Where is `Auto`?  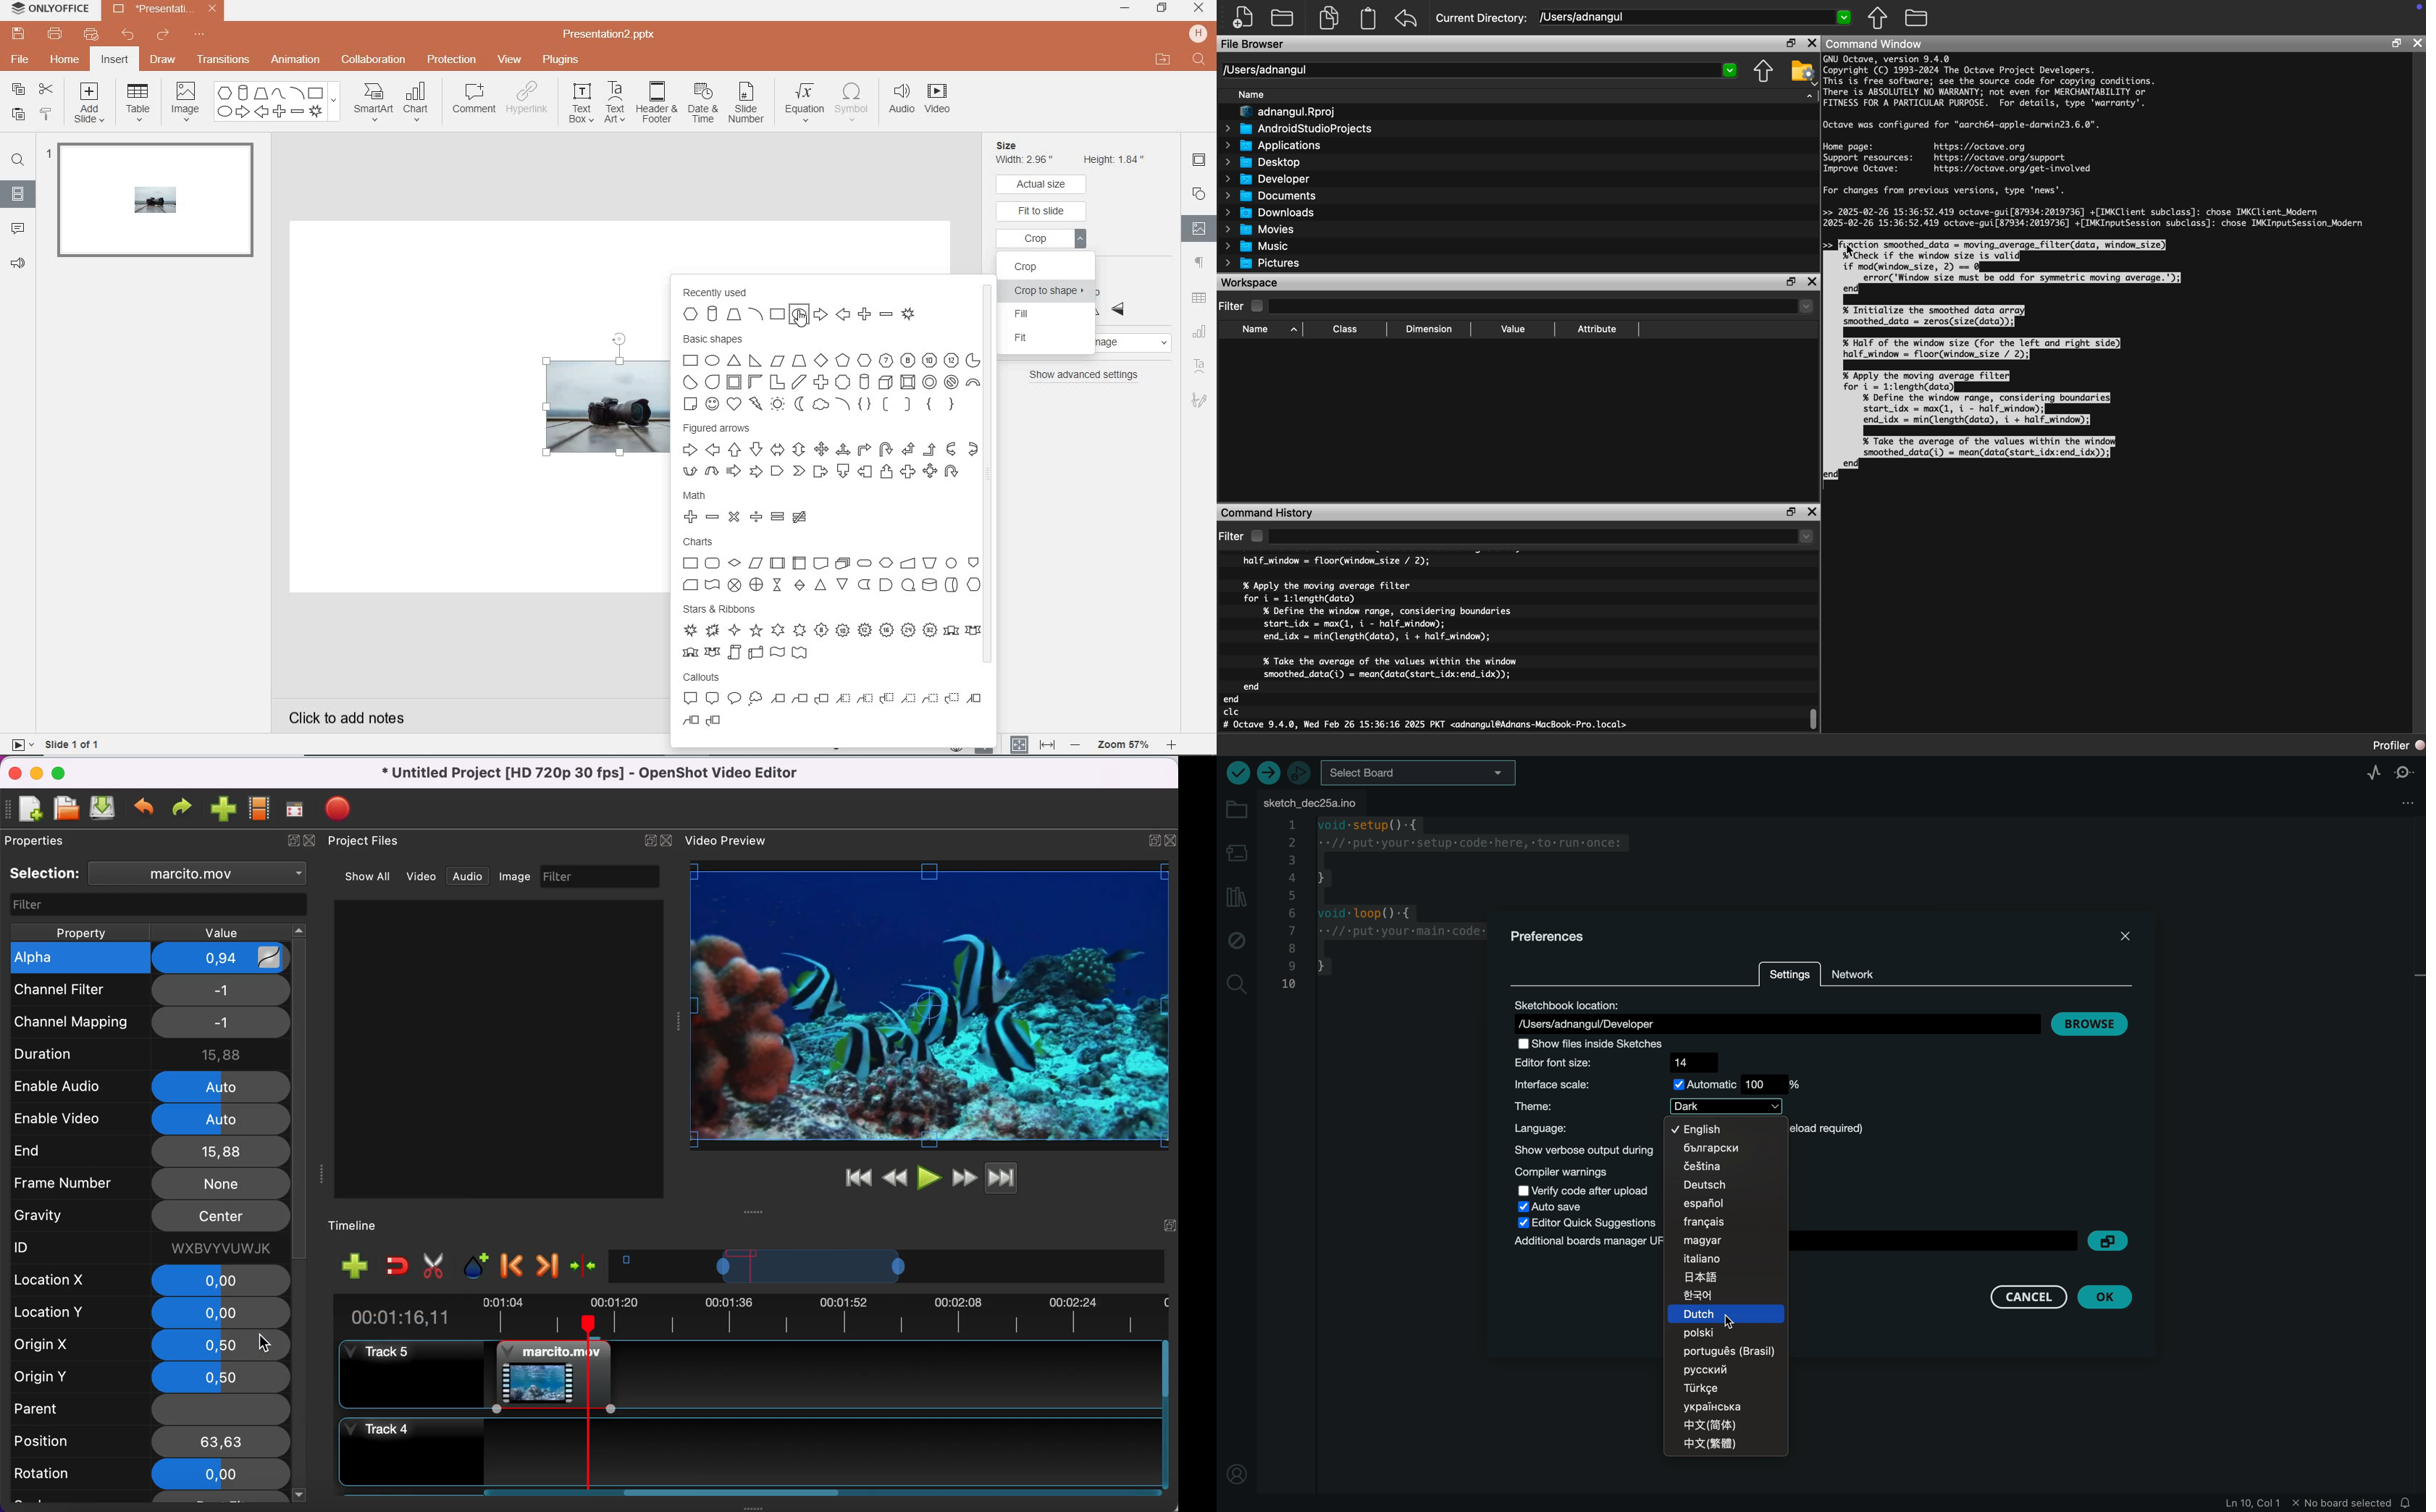
Auto is located at coordinates (225, 1120).